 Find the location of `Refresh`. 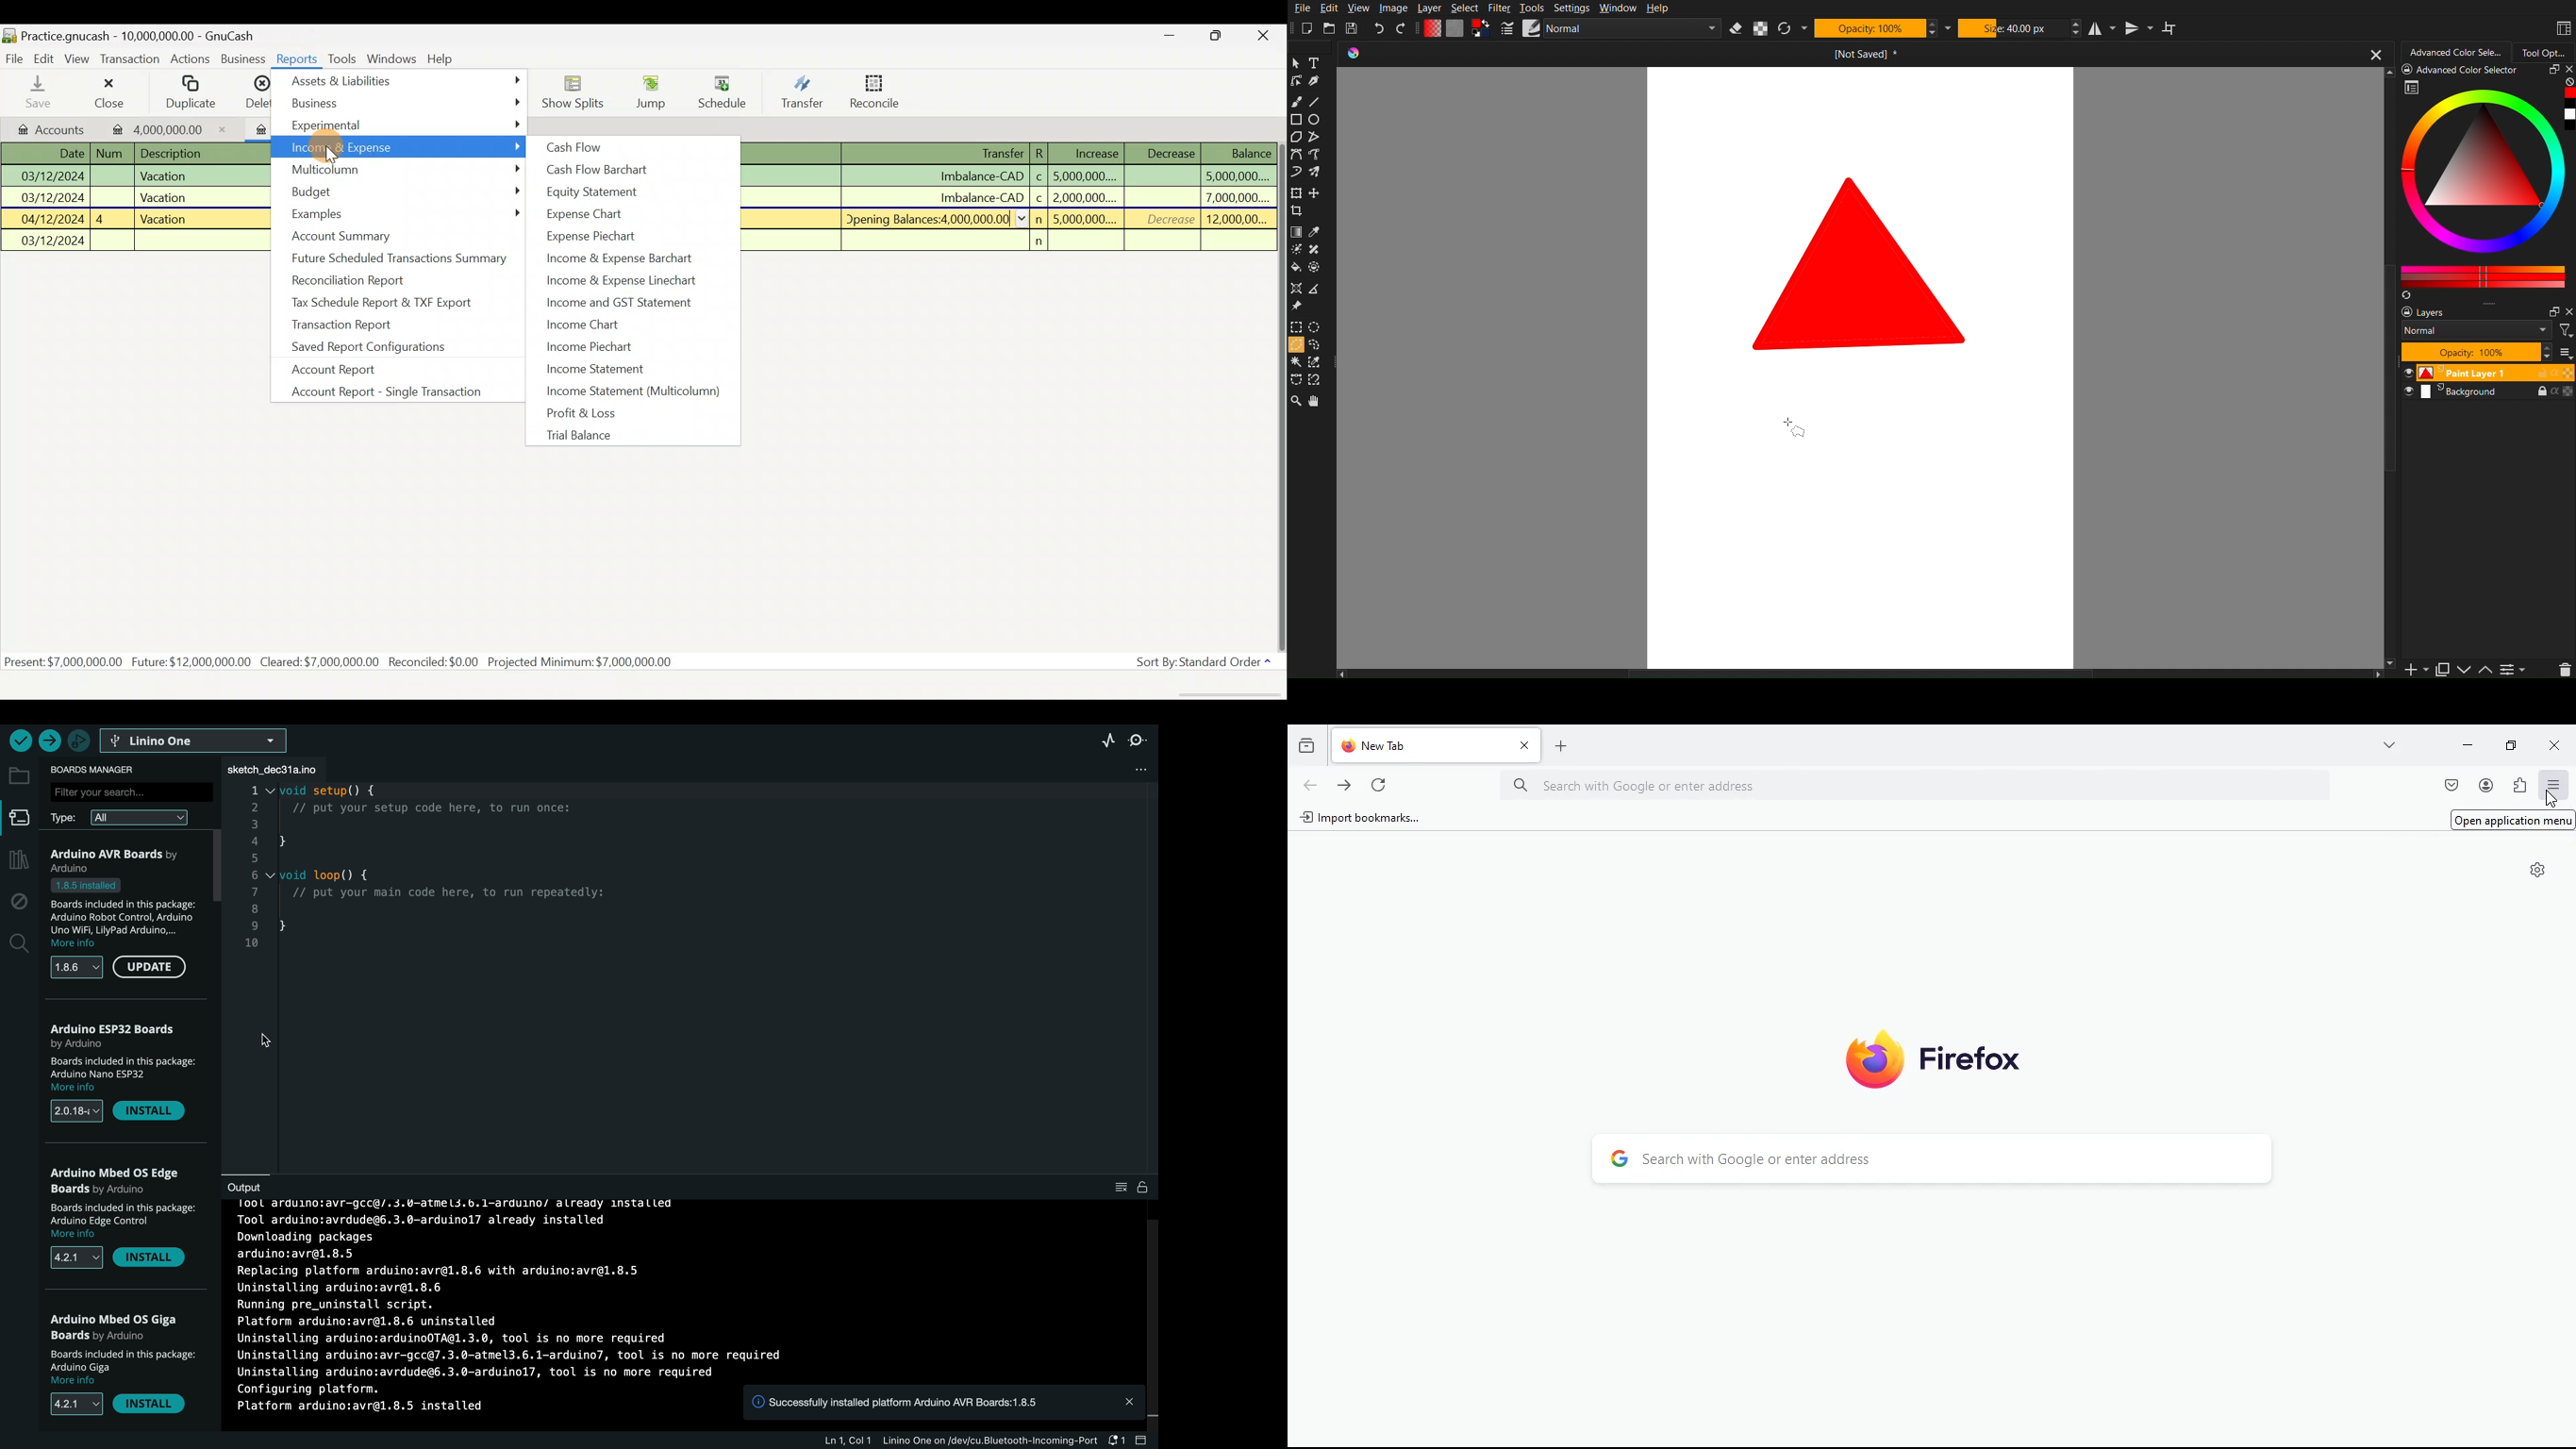

Refresh is located at coordinates (1786, 26).